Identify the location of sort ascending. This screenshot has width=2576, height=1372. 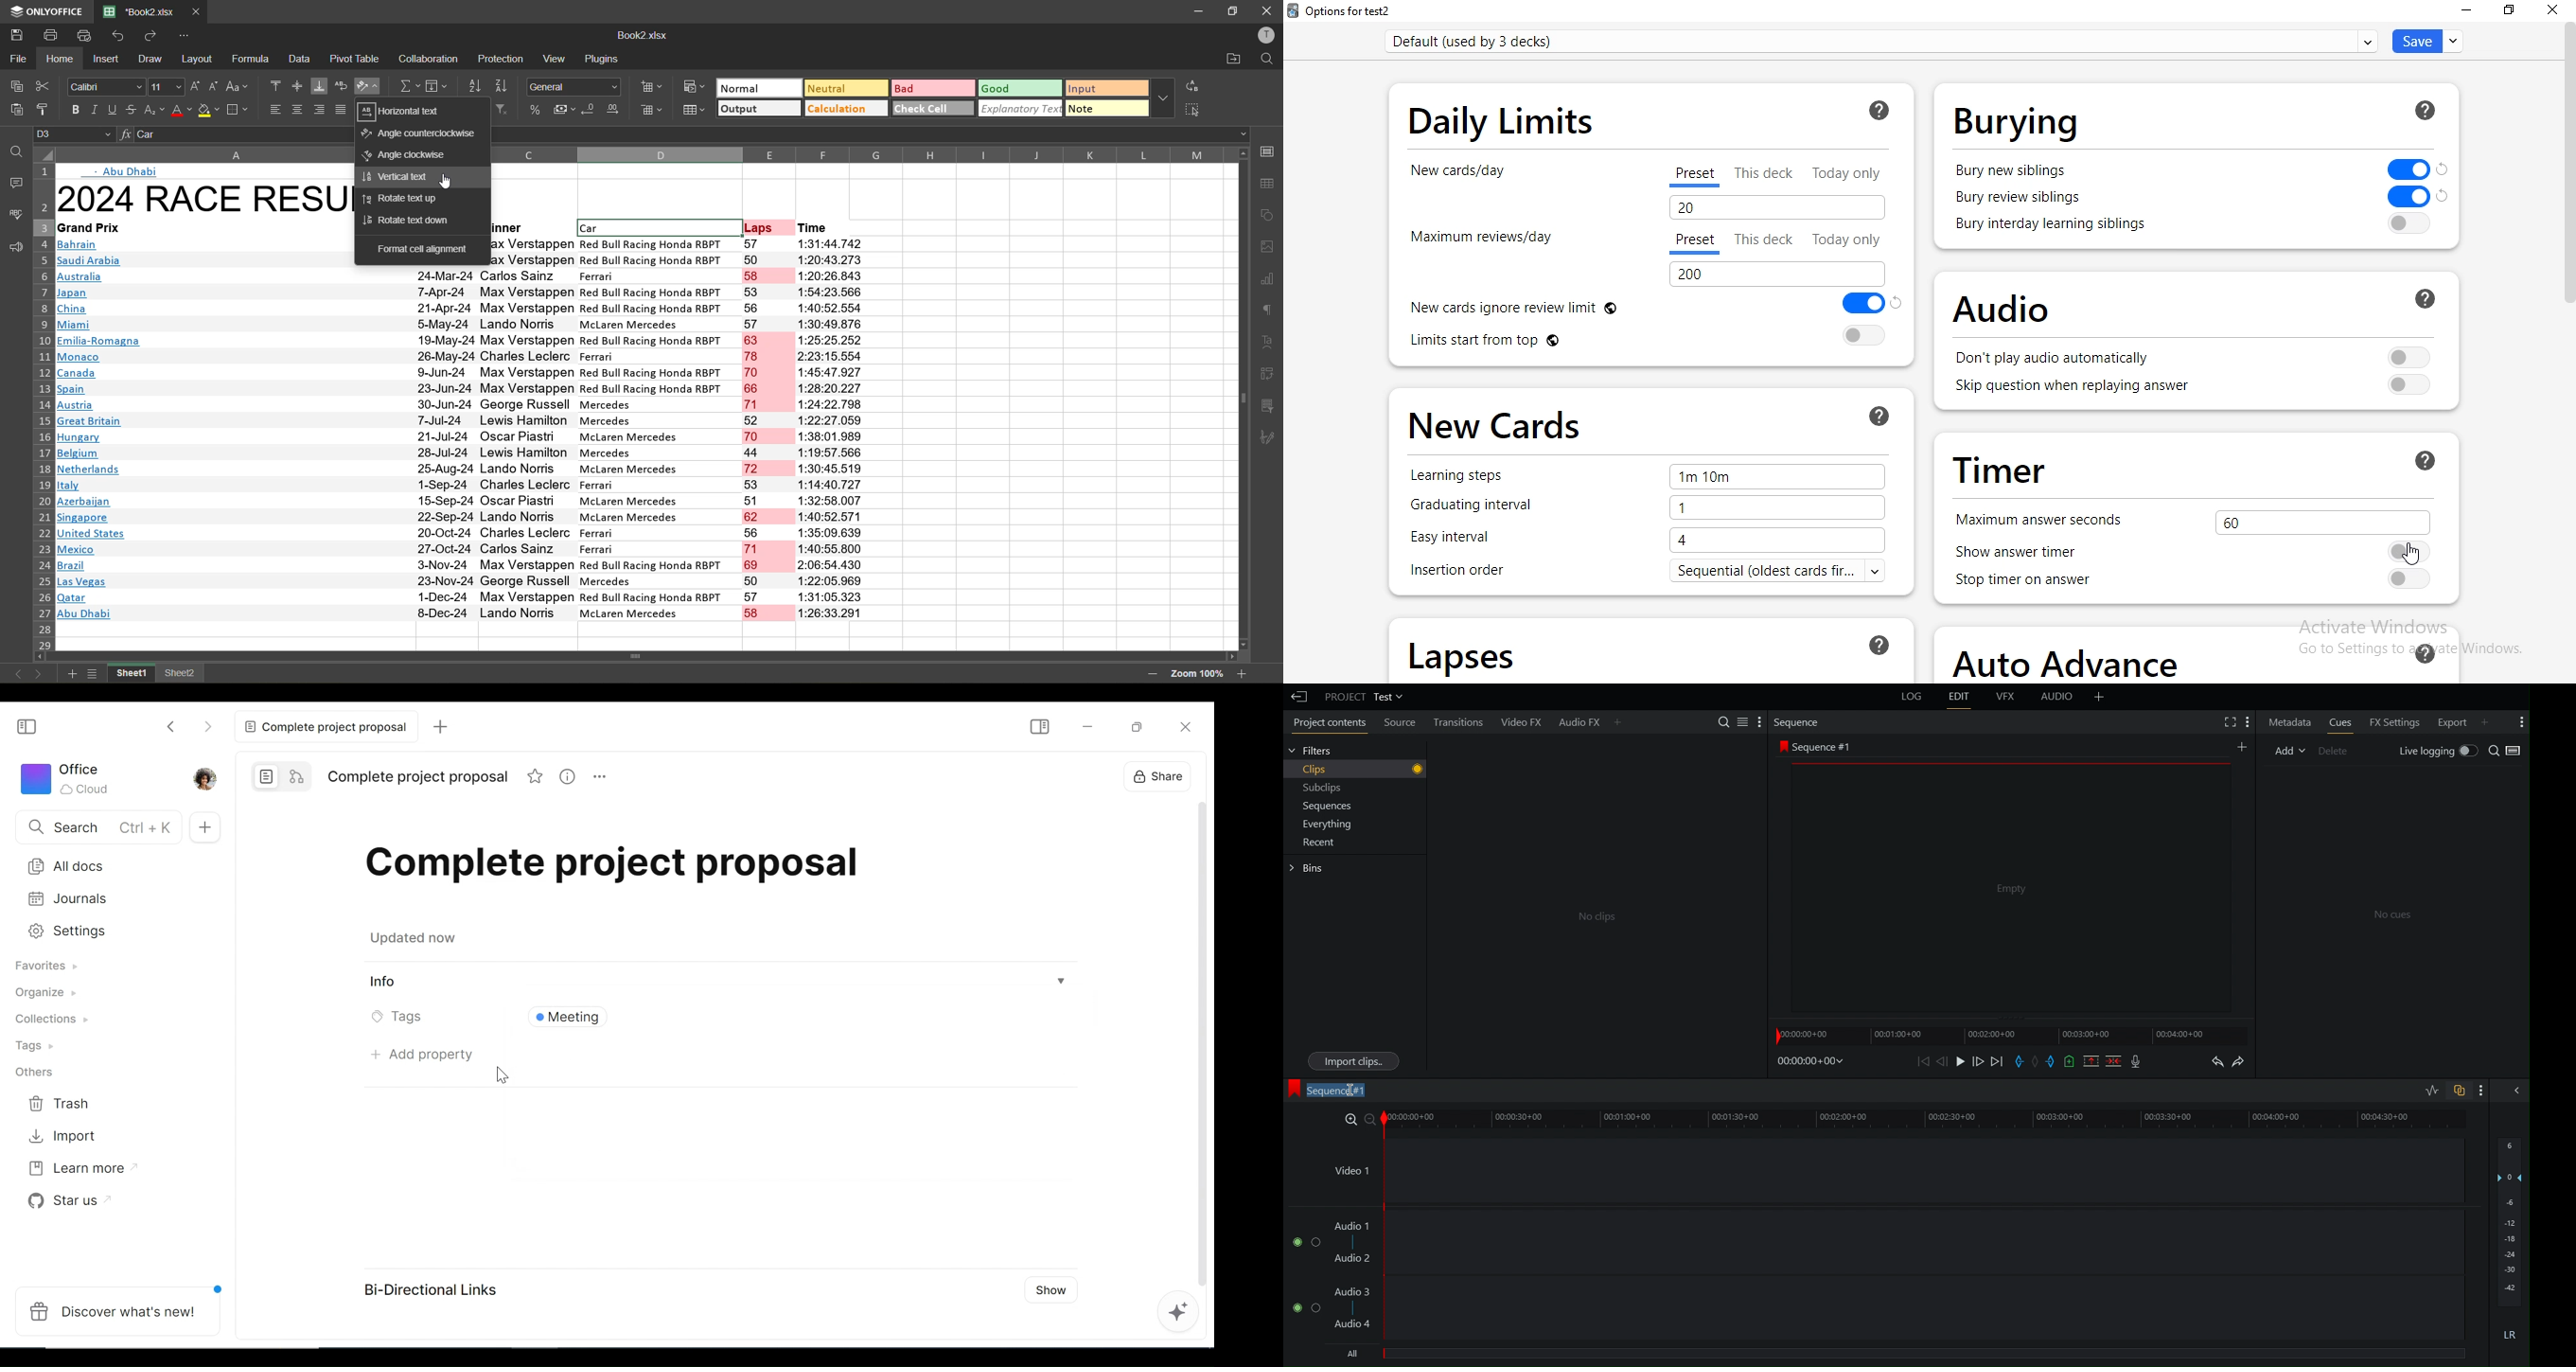
(476, 88).